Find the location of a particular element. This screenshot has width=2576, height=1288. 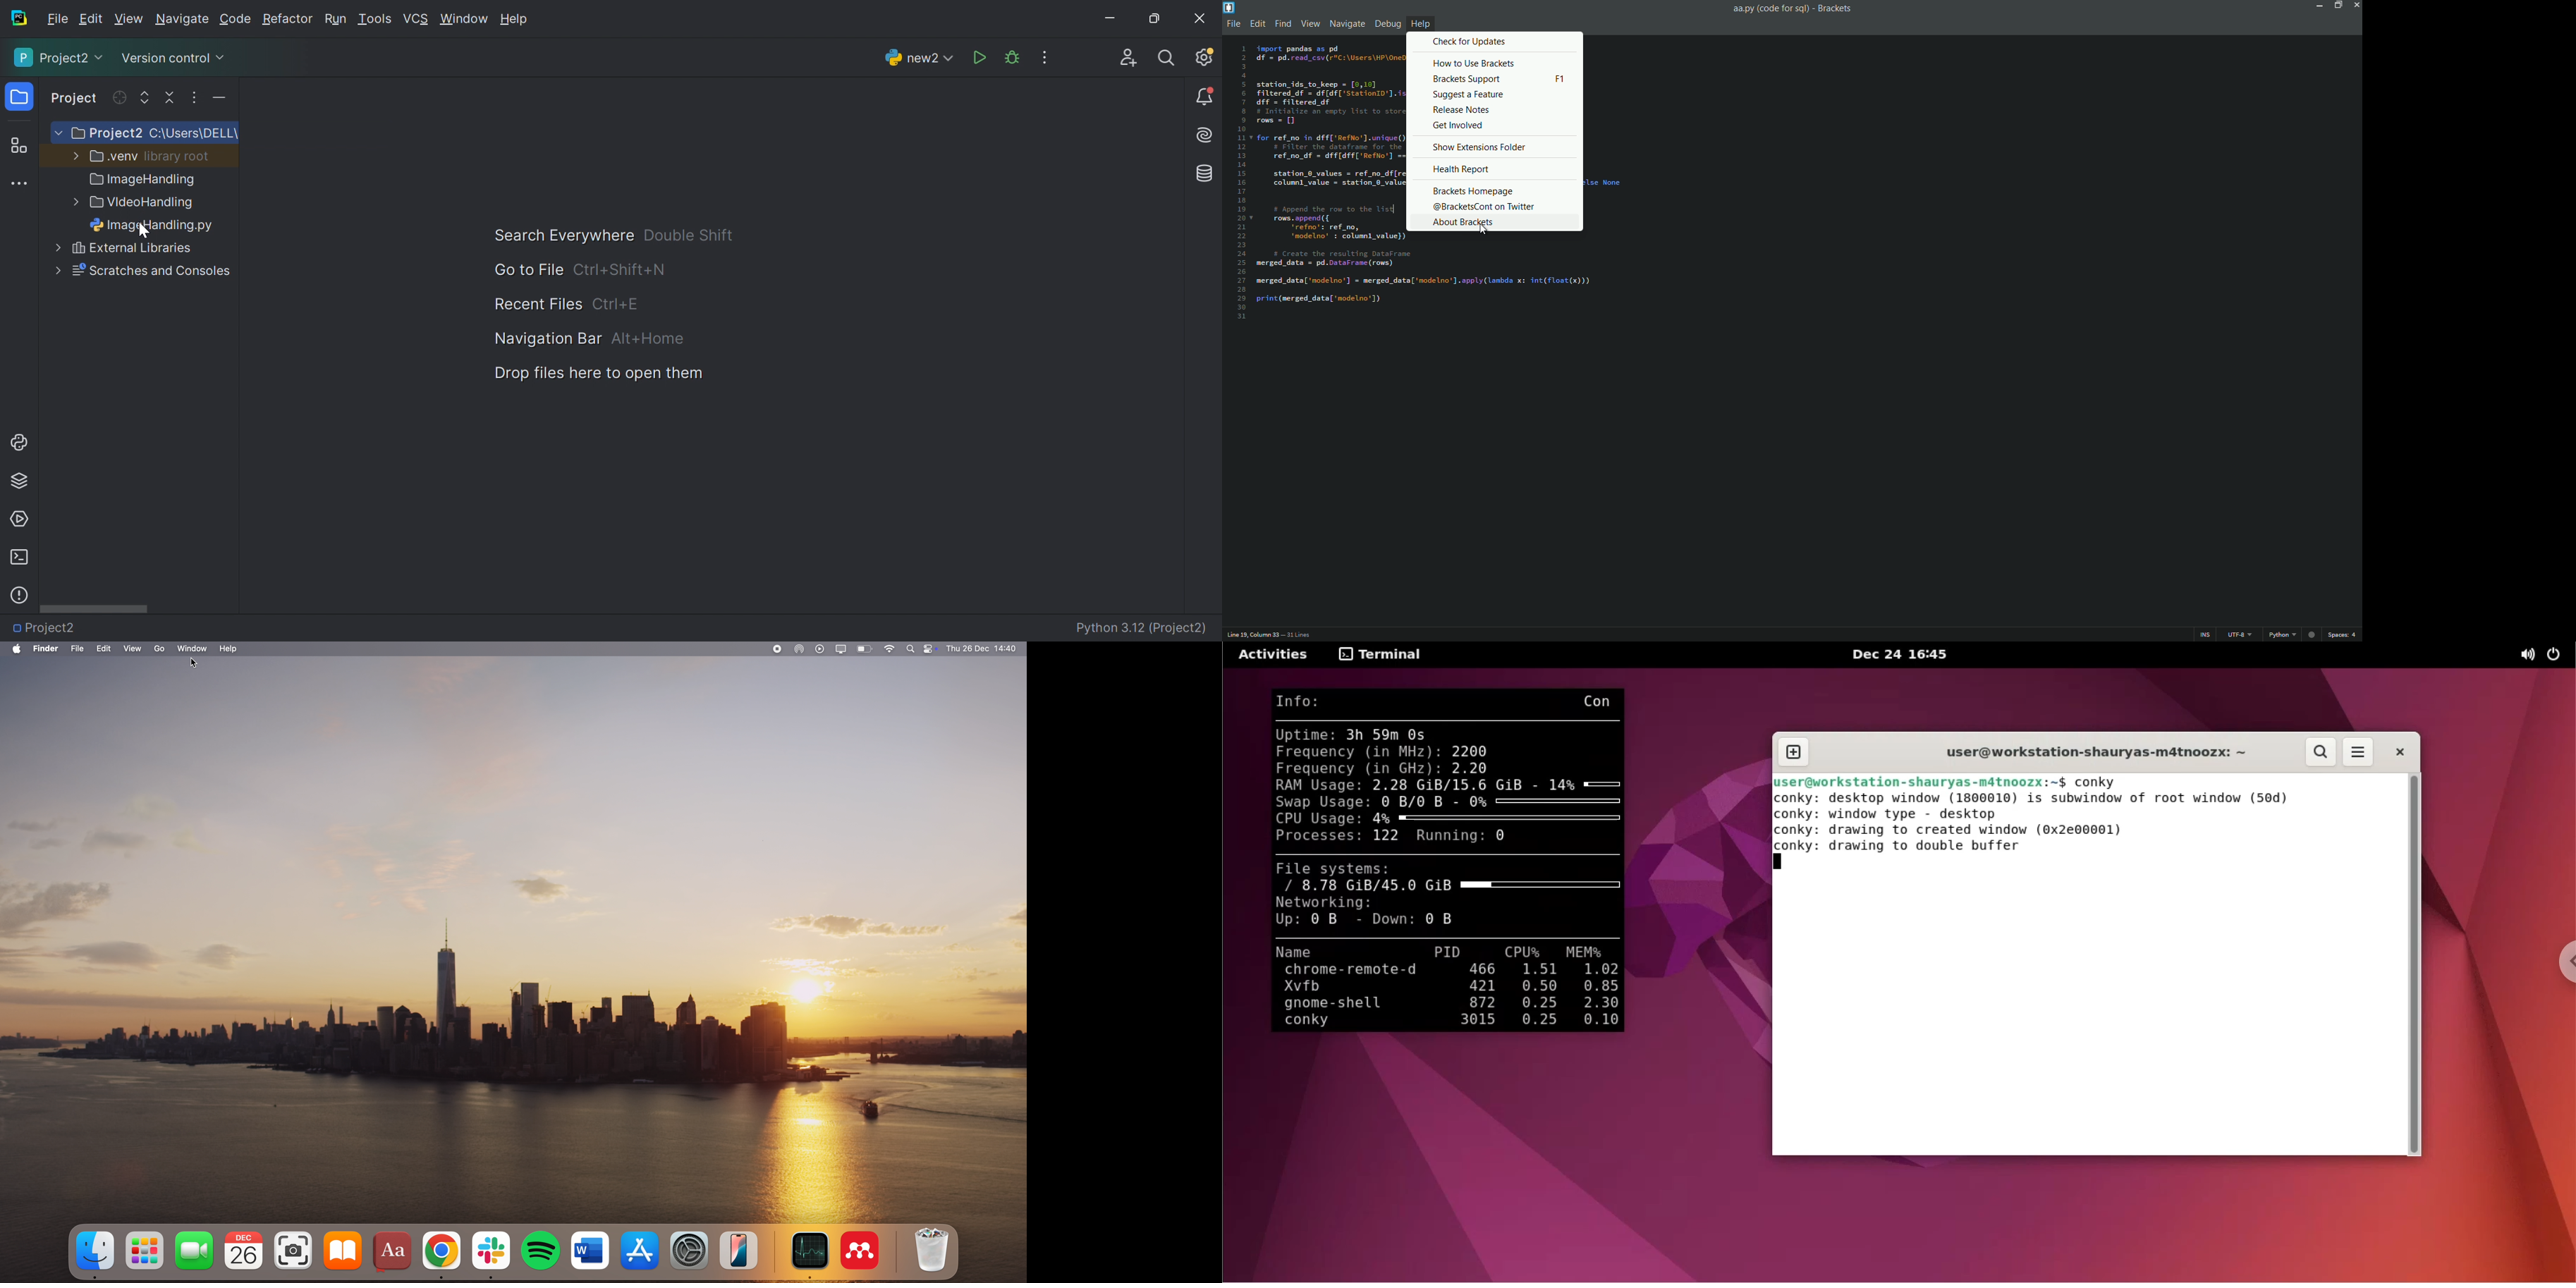

C:\Users\DELL\ is located at coordinates (194, 134).